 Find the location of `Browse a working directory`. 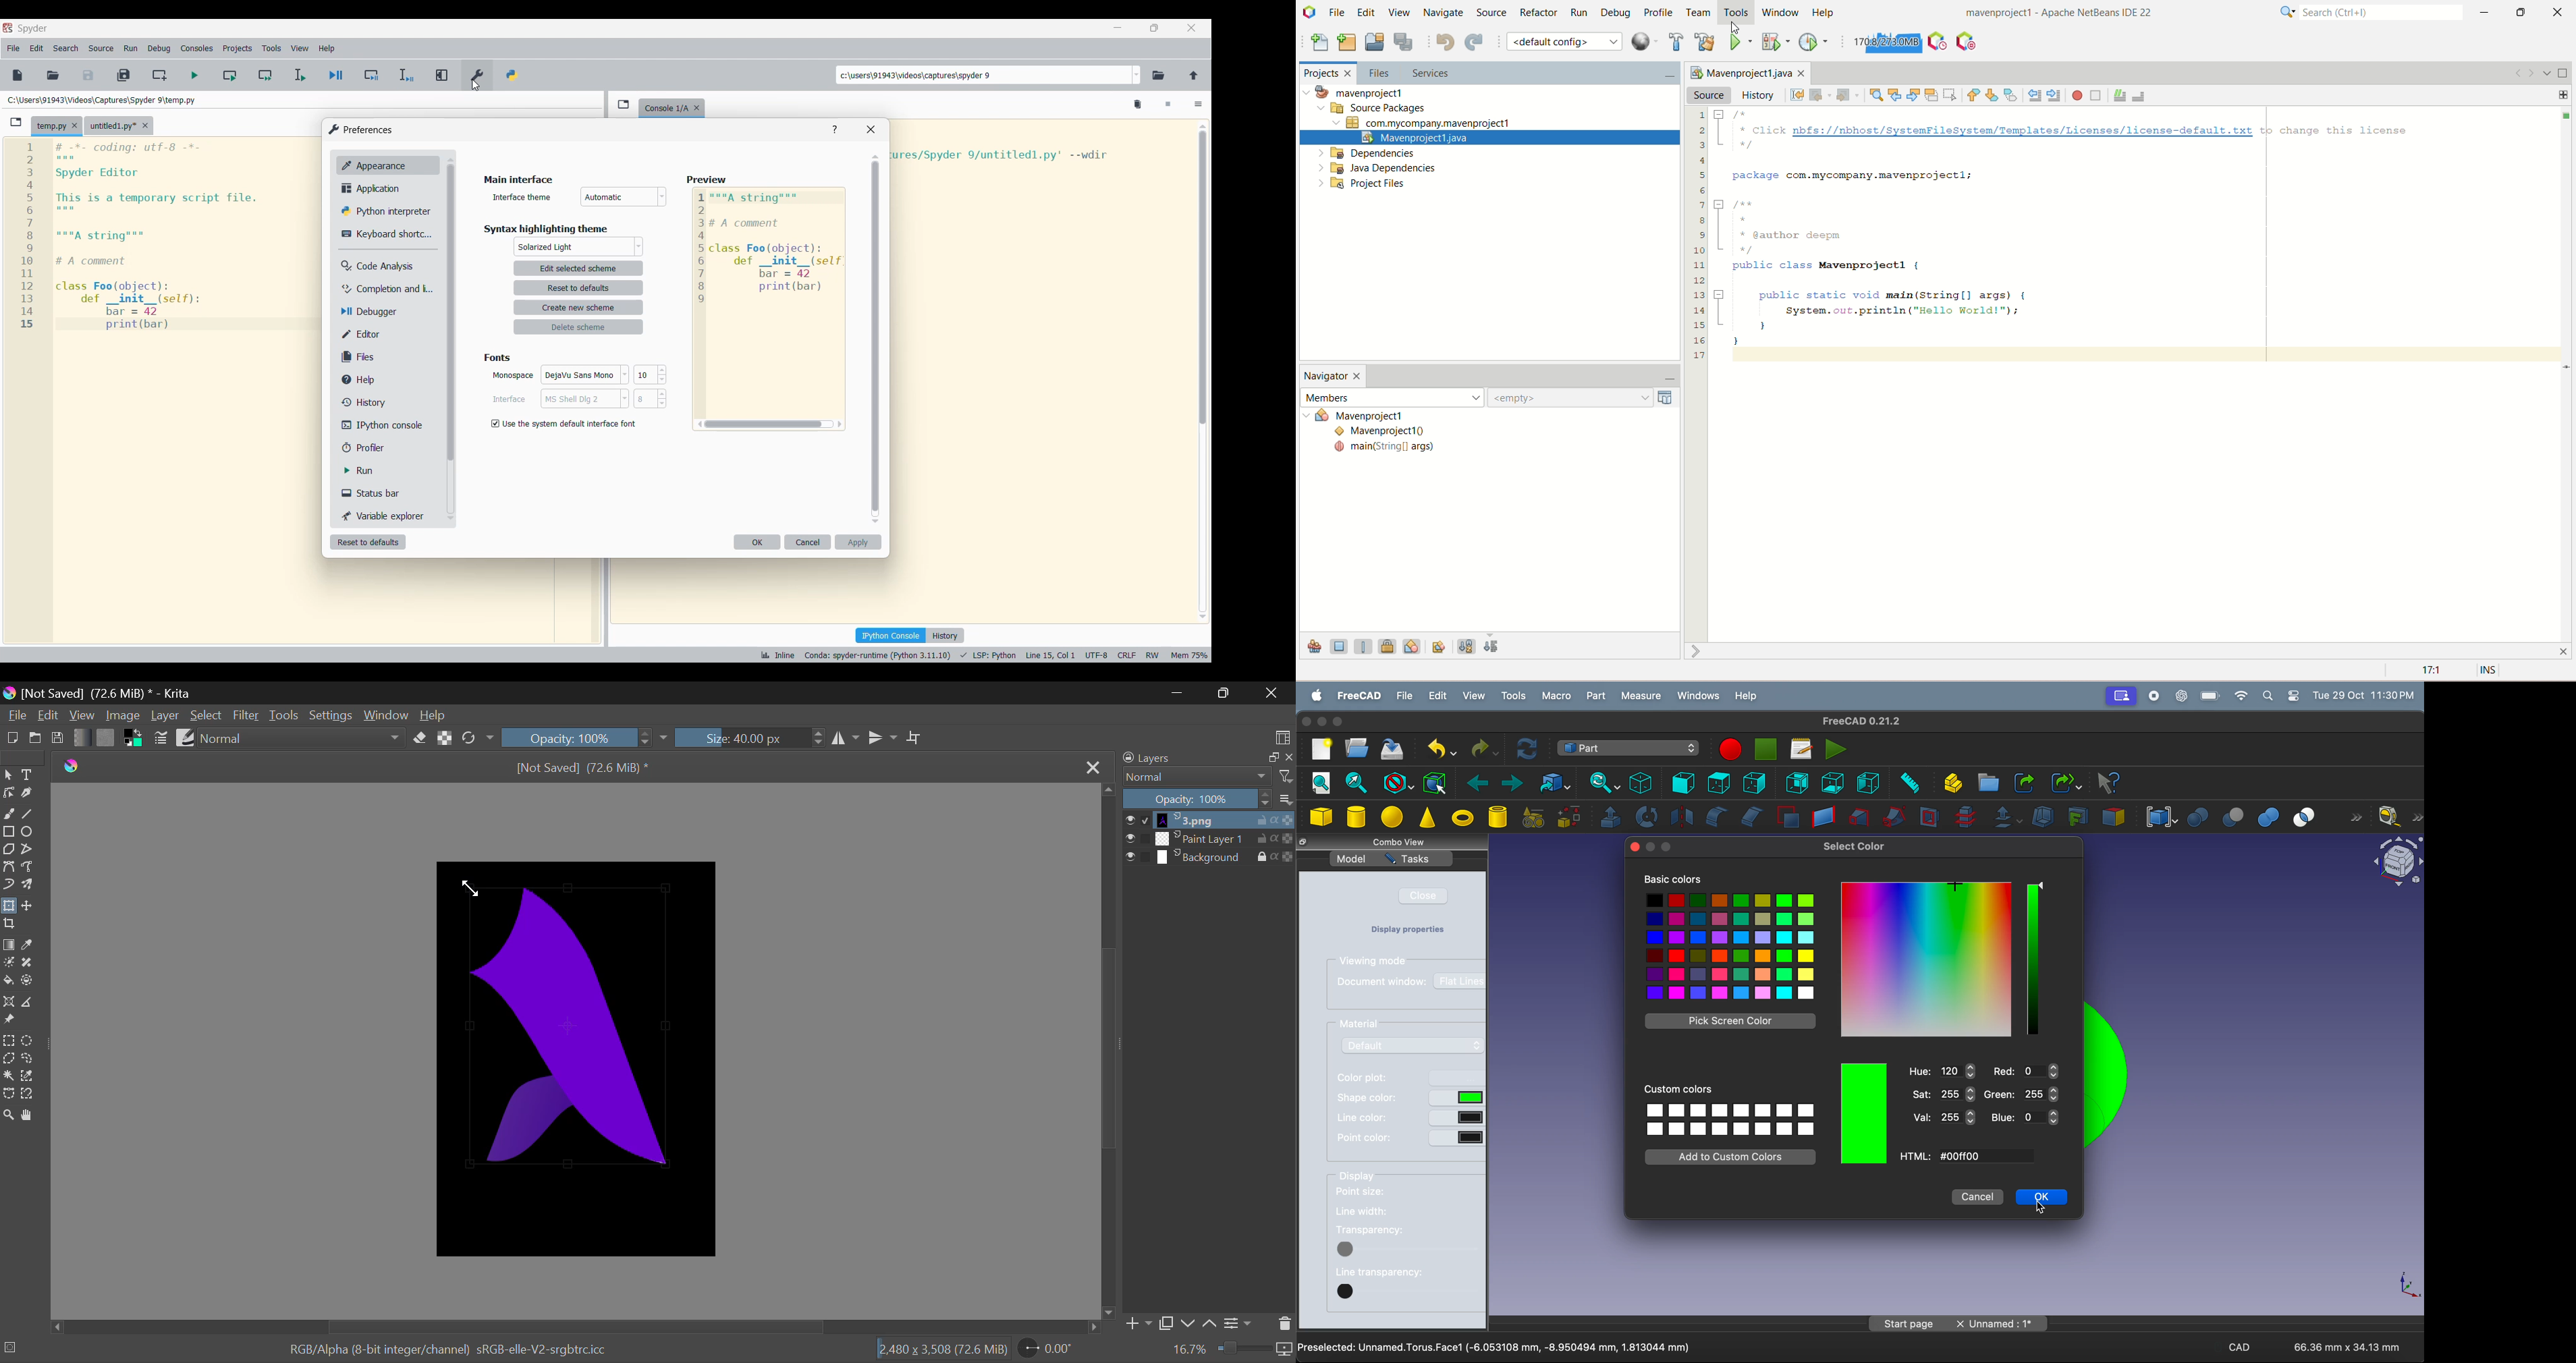

Browse a working directory is located at coordinates (1159, 76).